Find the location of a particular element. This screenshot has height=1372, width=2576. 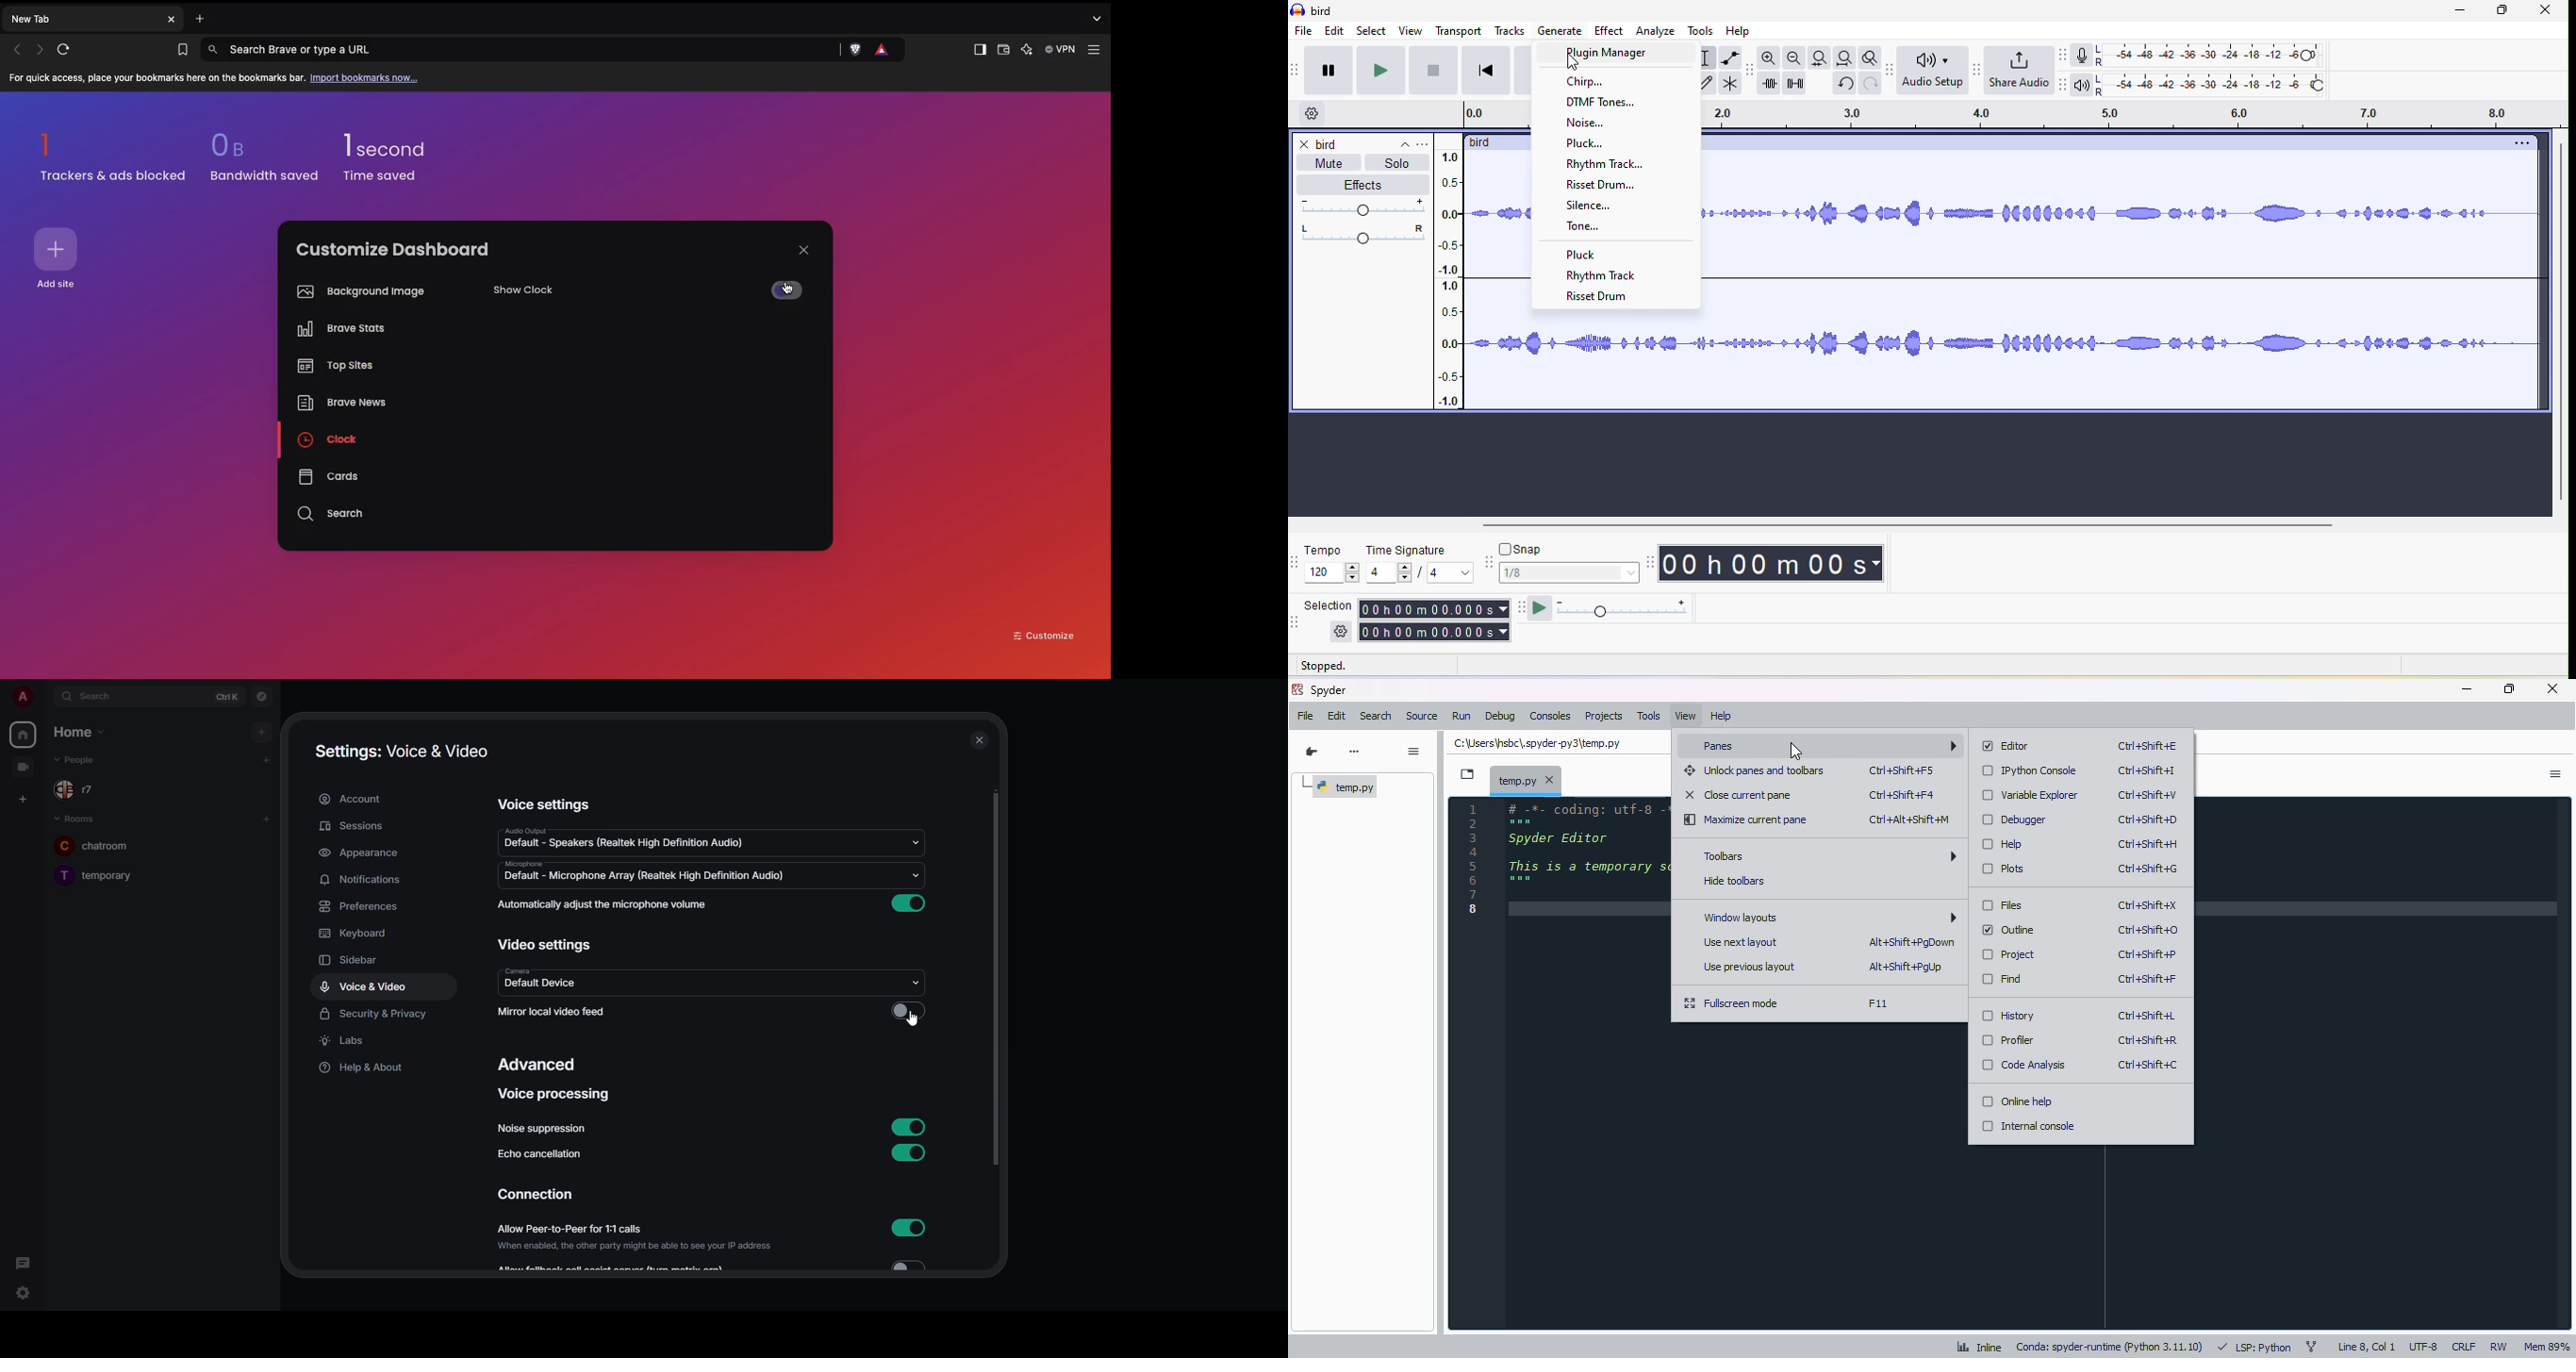

open menu is located at coordinates (1423, 143).